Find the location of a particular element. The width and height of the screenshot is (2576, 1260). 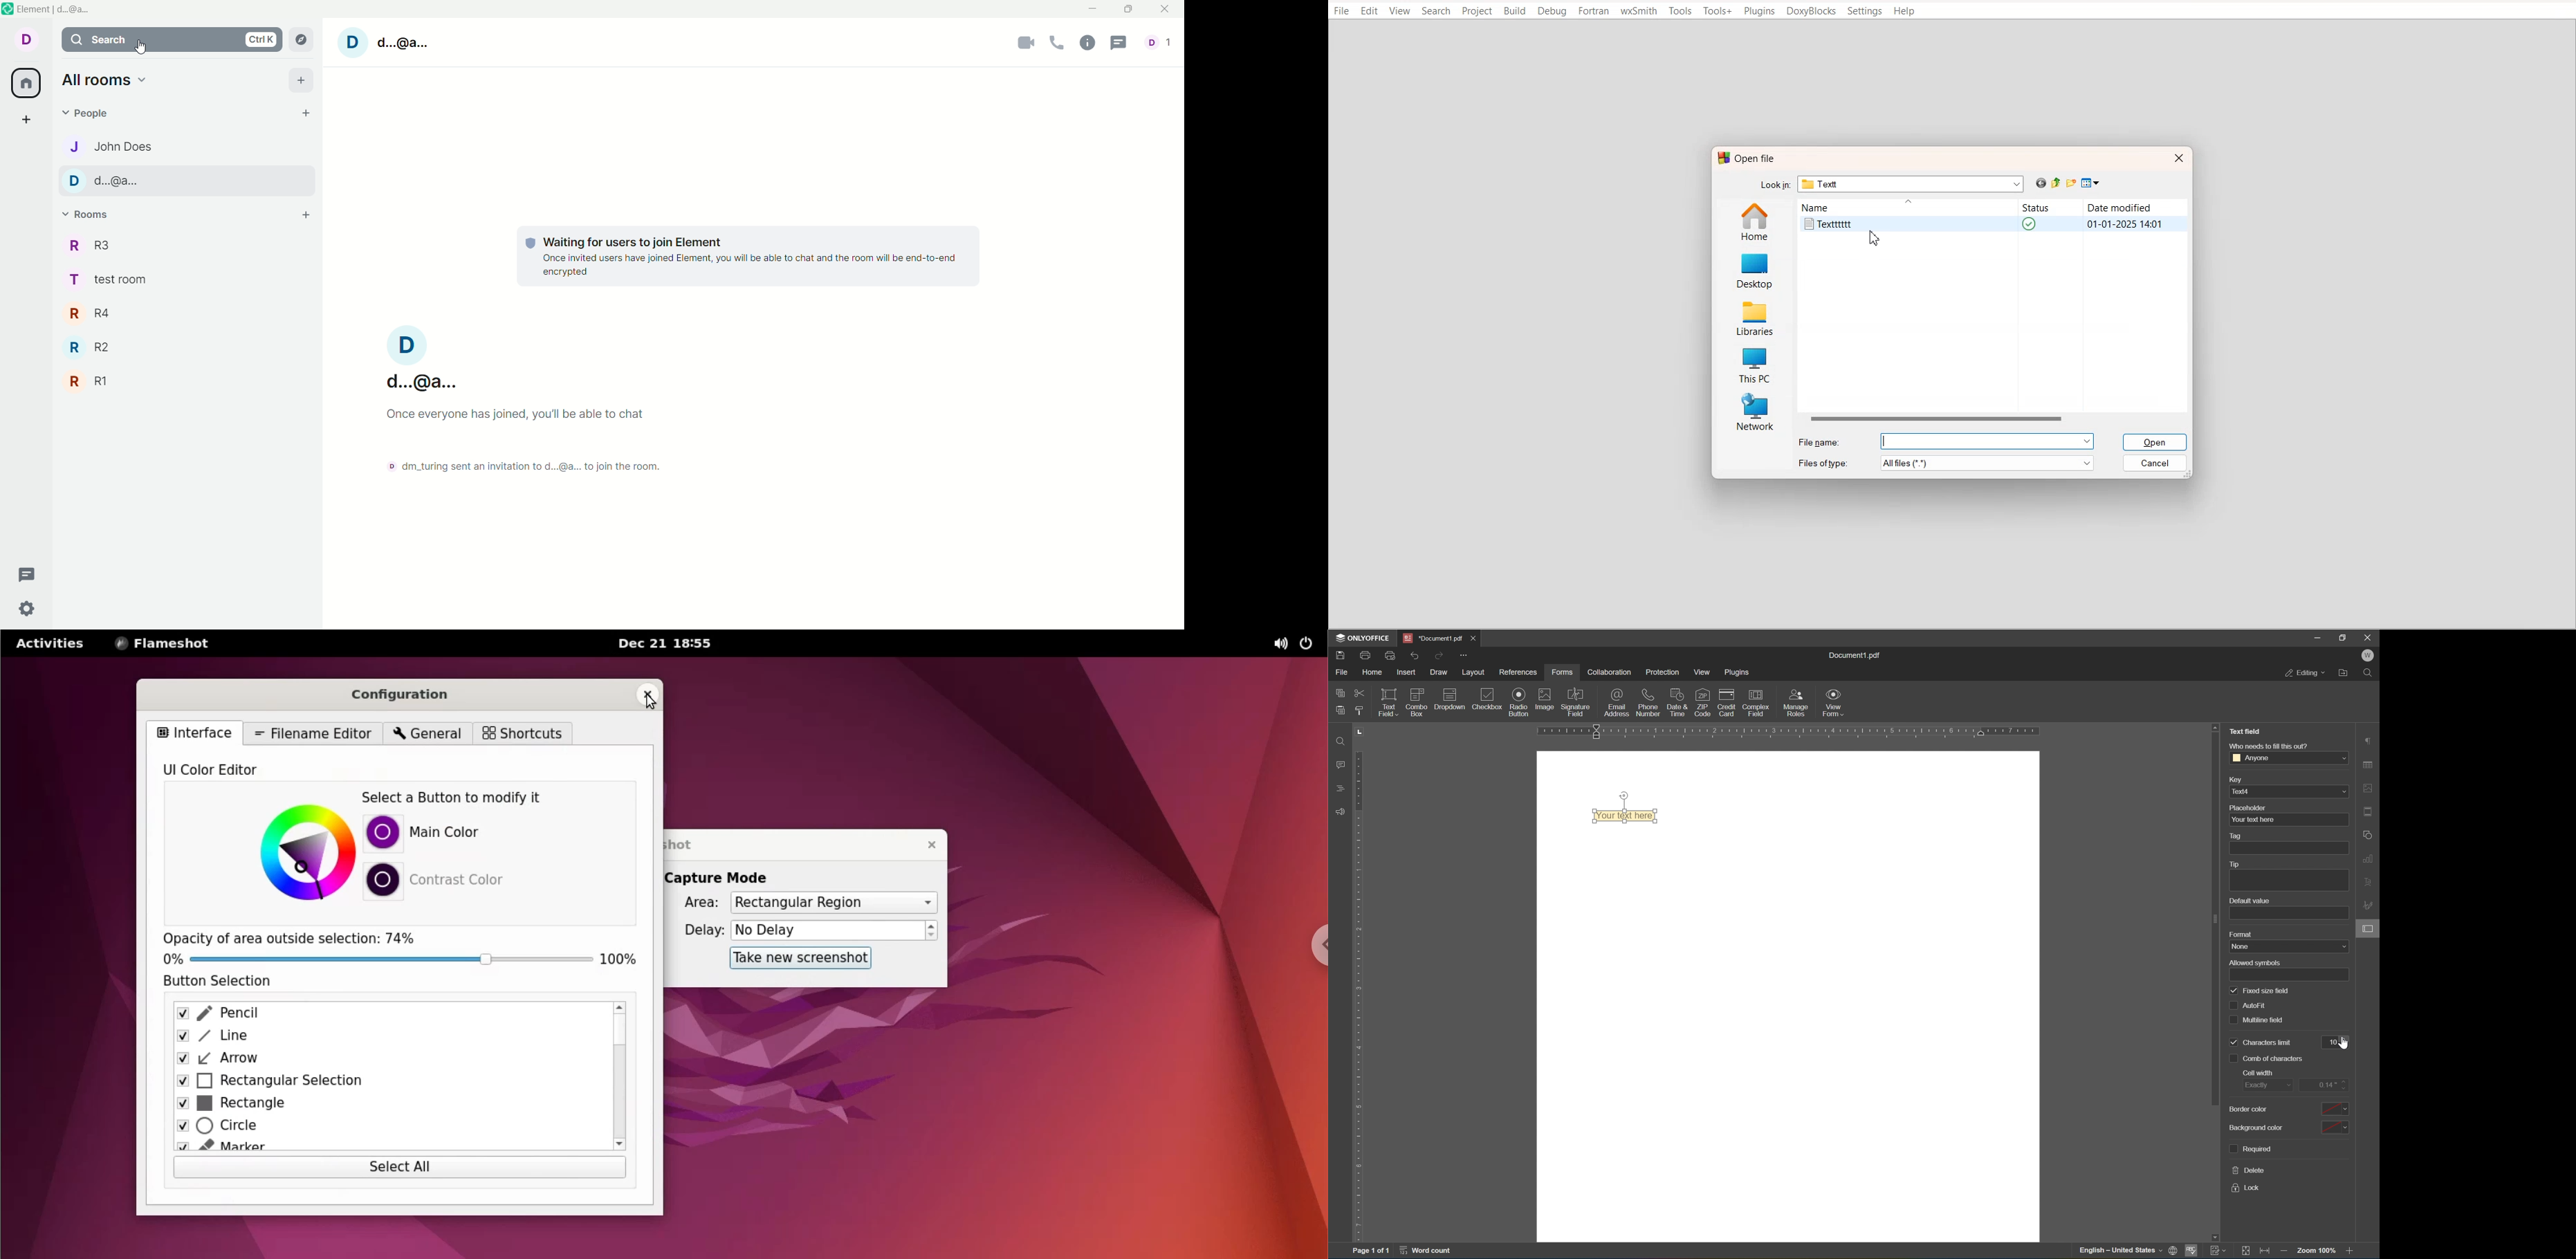

feedback and support is located at coordinates (1341, 813).